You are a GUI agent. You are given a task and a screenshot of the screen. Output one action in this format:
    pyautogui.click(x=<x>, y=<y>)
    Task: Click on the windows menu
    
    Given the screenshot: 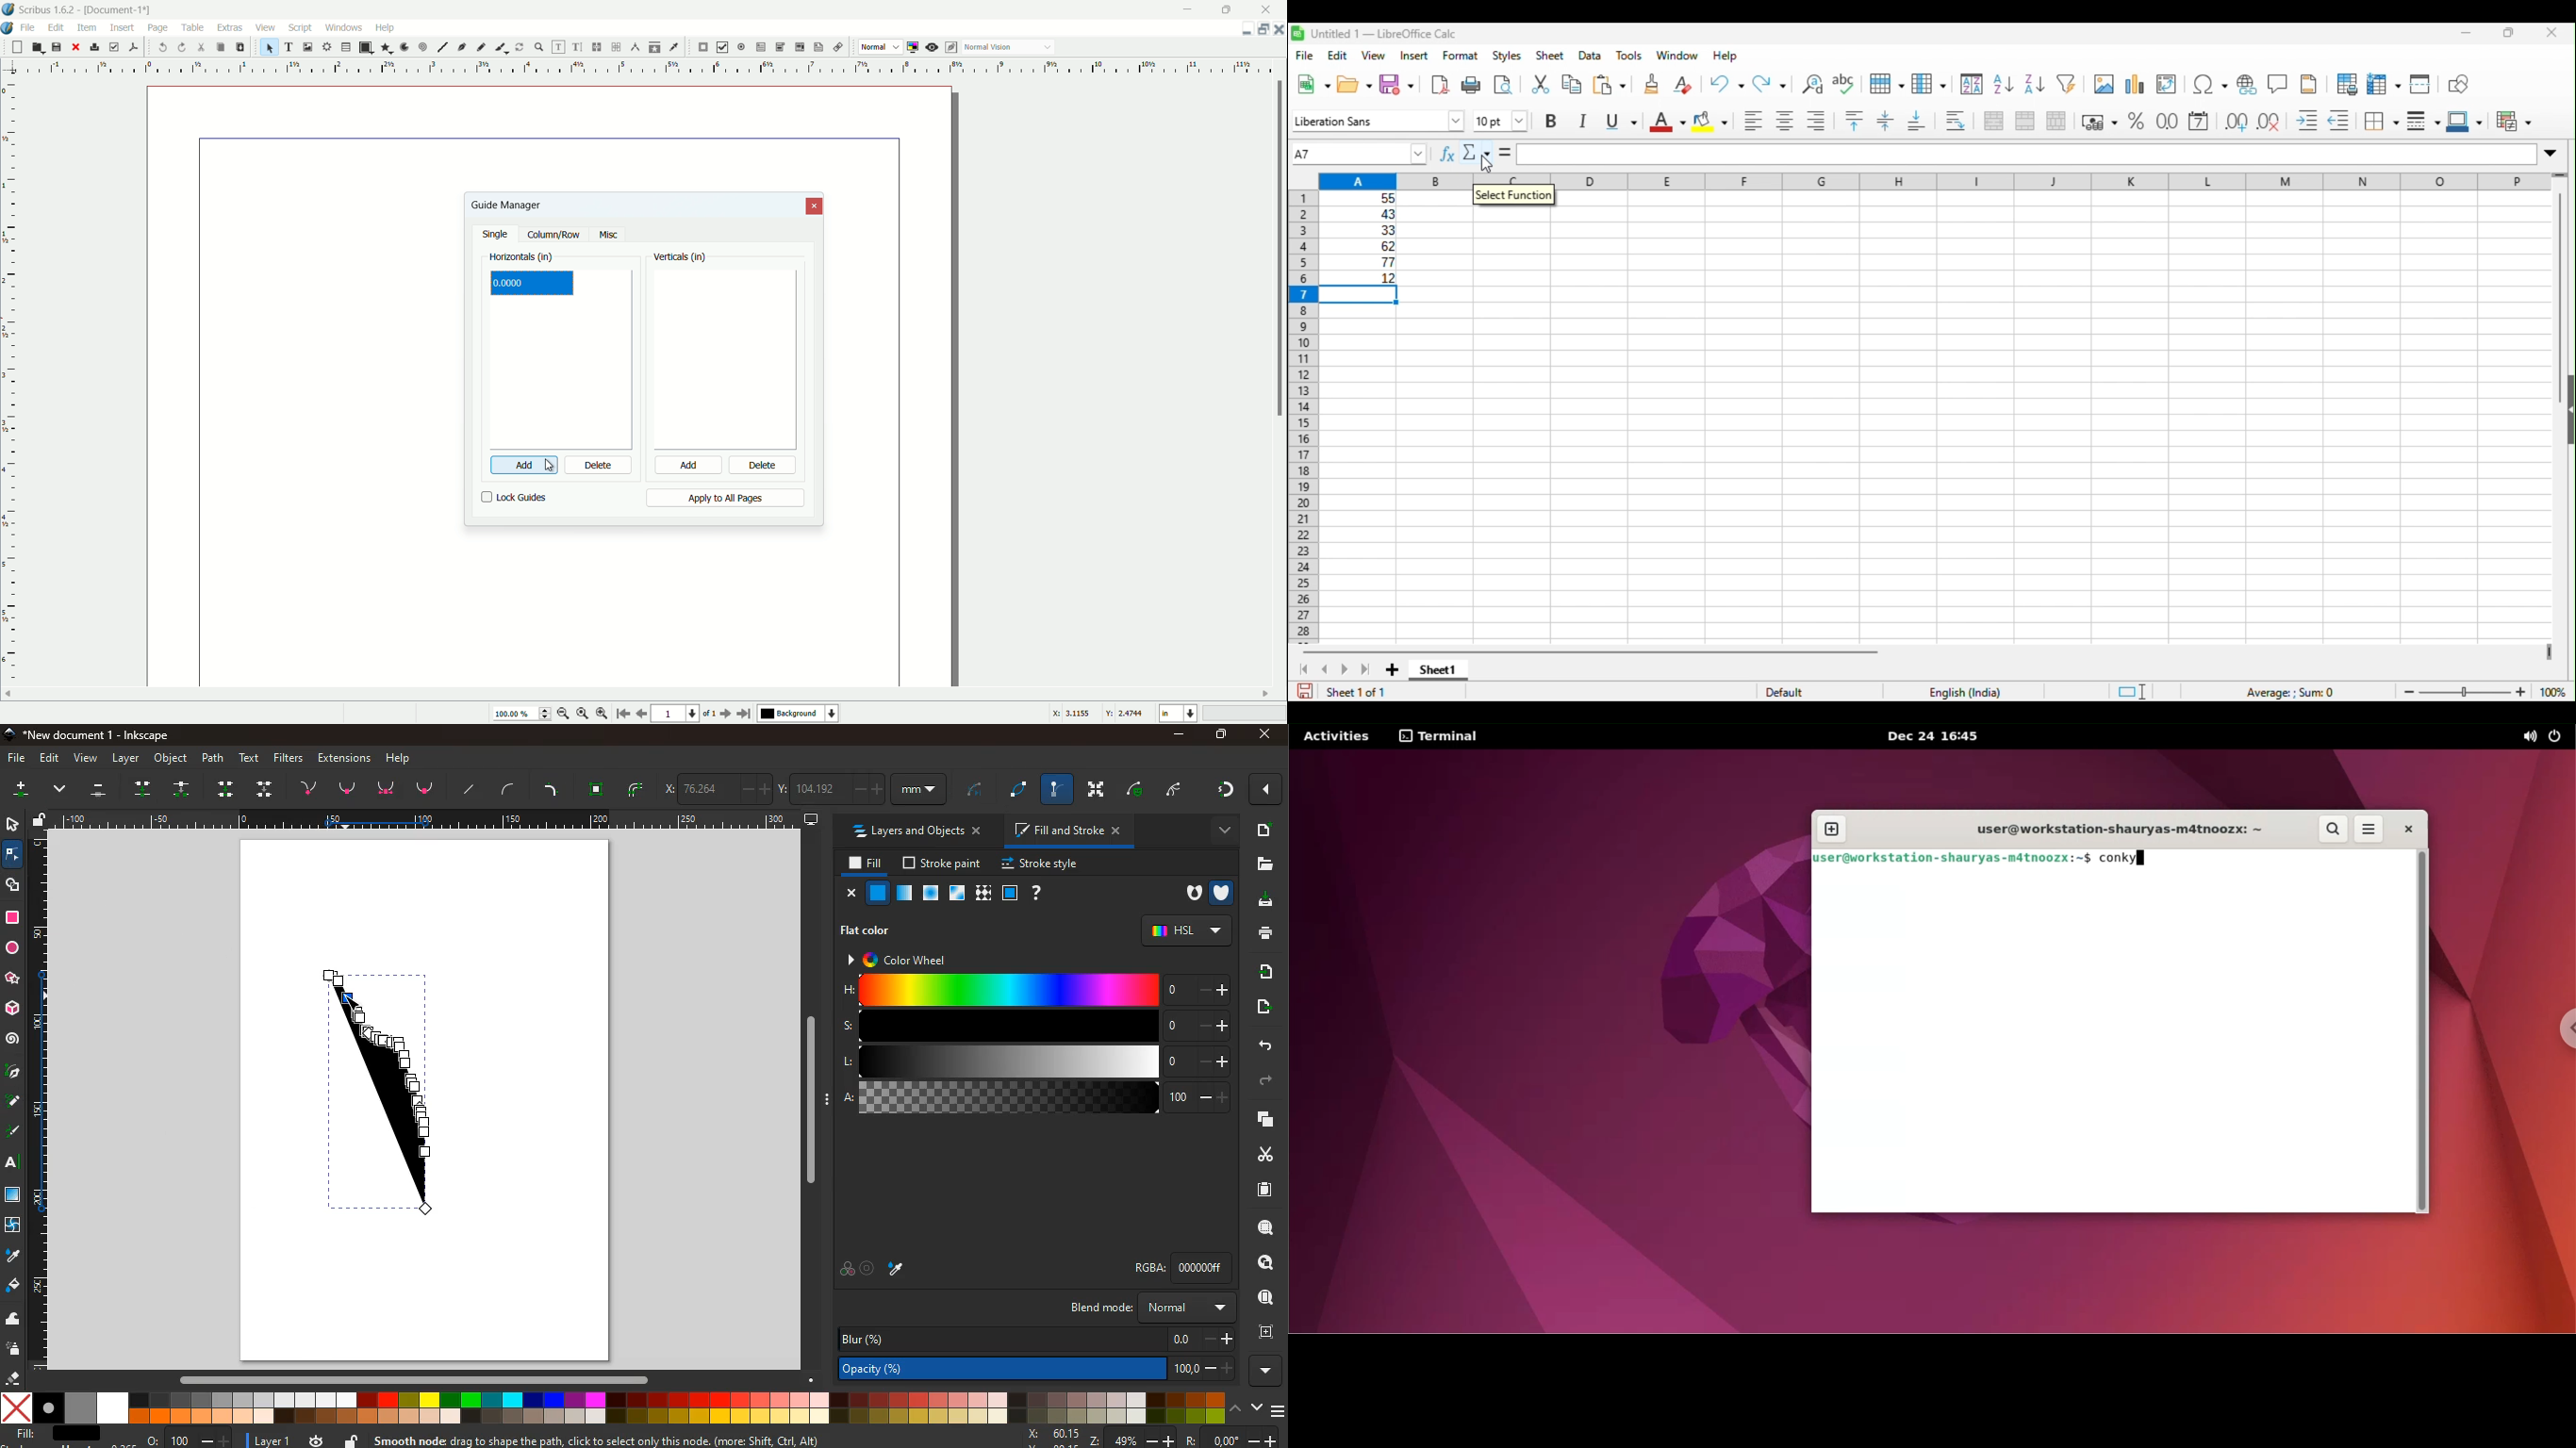 What is the action you would take?
    pyautogui.click(x=345, y=27)
    